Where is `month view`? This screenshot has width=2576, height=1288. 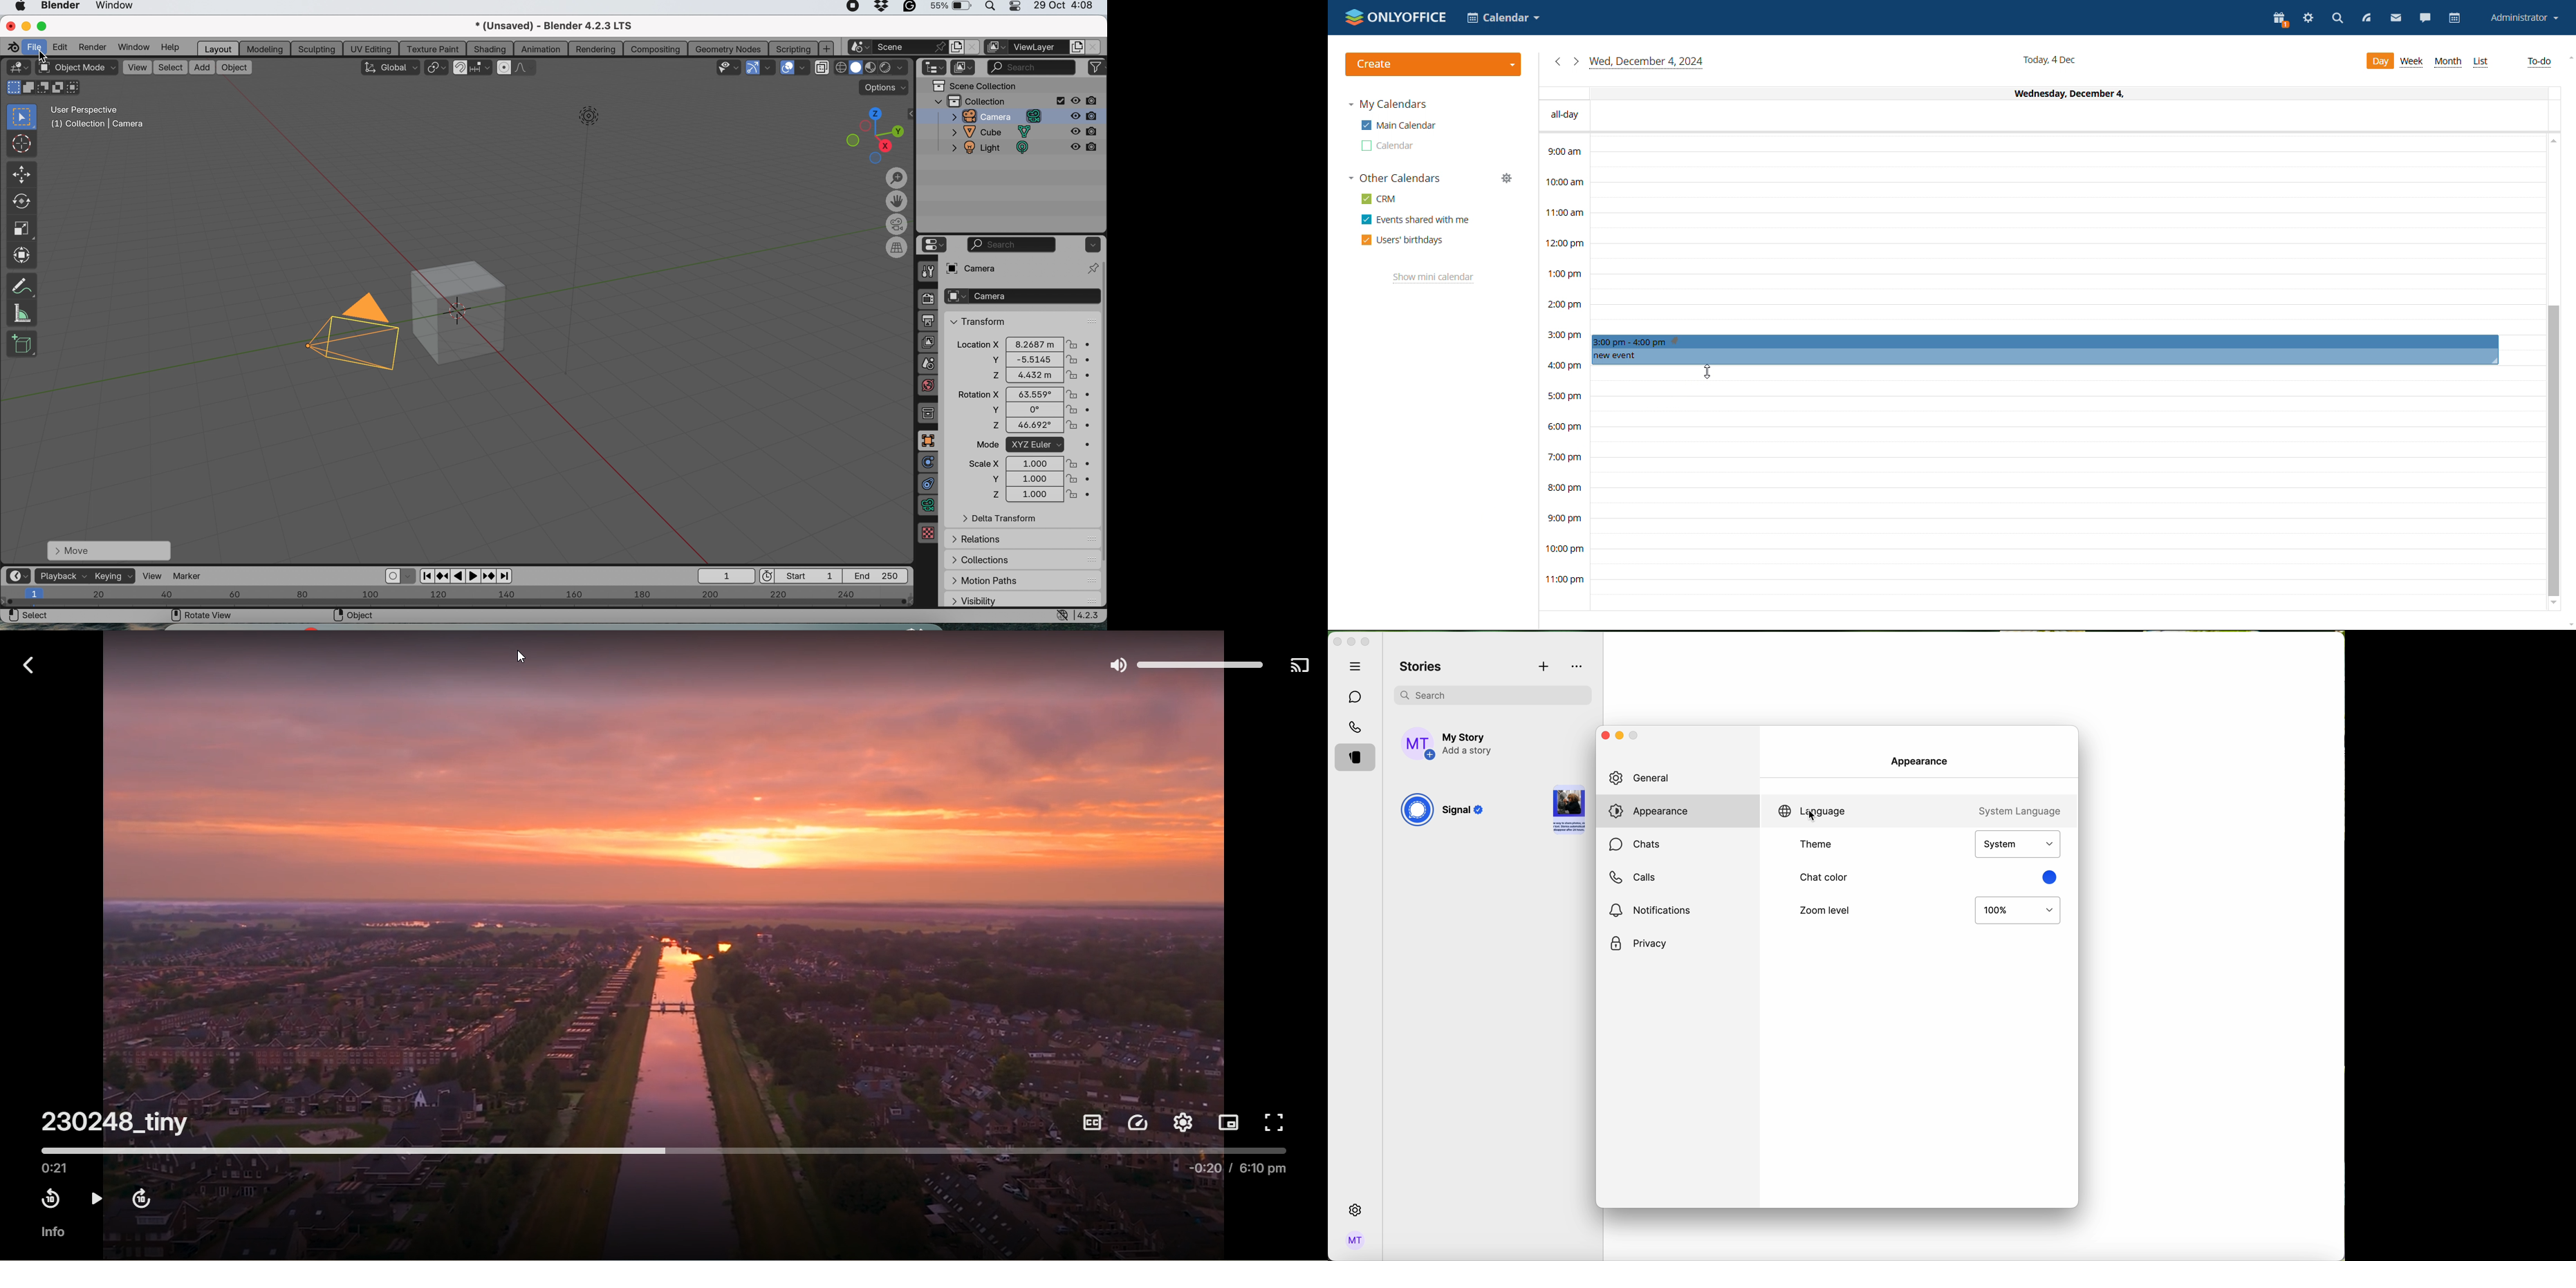
month view is located at coordinates (2447, 62).